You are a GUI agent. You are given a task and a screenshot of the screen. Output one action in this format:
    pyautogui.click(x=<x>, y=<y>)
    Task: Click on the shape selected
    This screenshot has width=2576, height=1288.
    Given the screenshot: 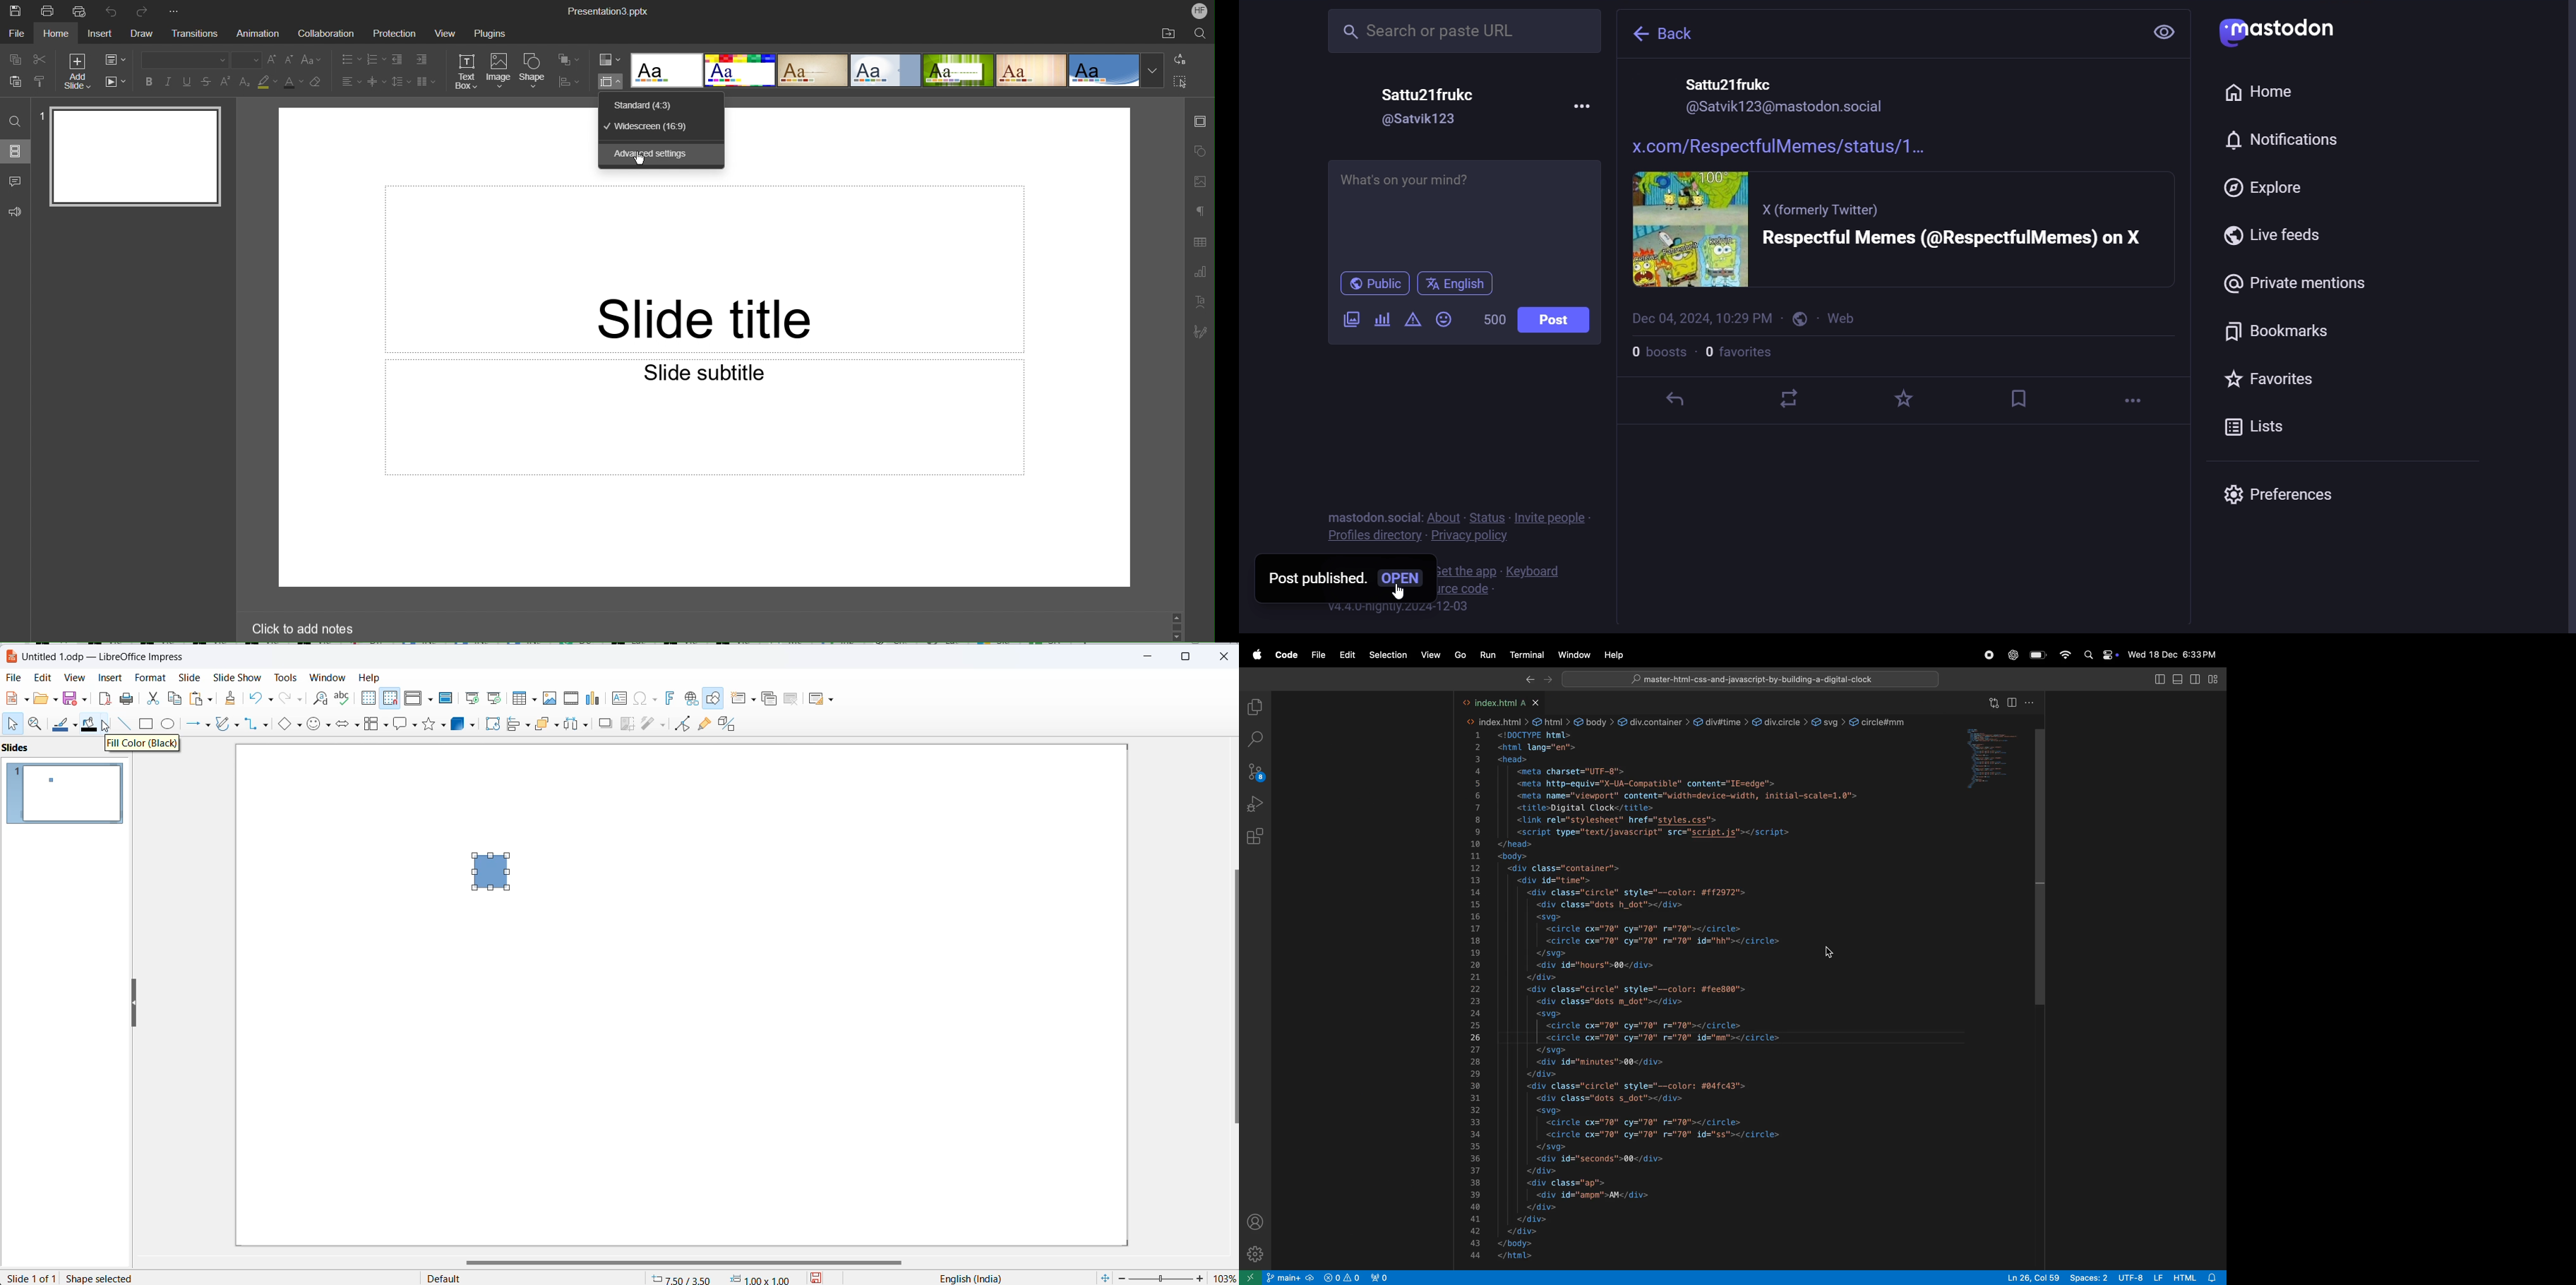 What is the action you would take?
    pyautogui.click(x=99, y=1278)
    